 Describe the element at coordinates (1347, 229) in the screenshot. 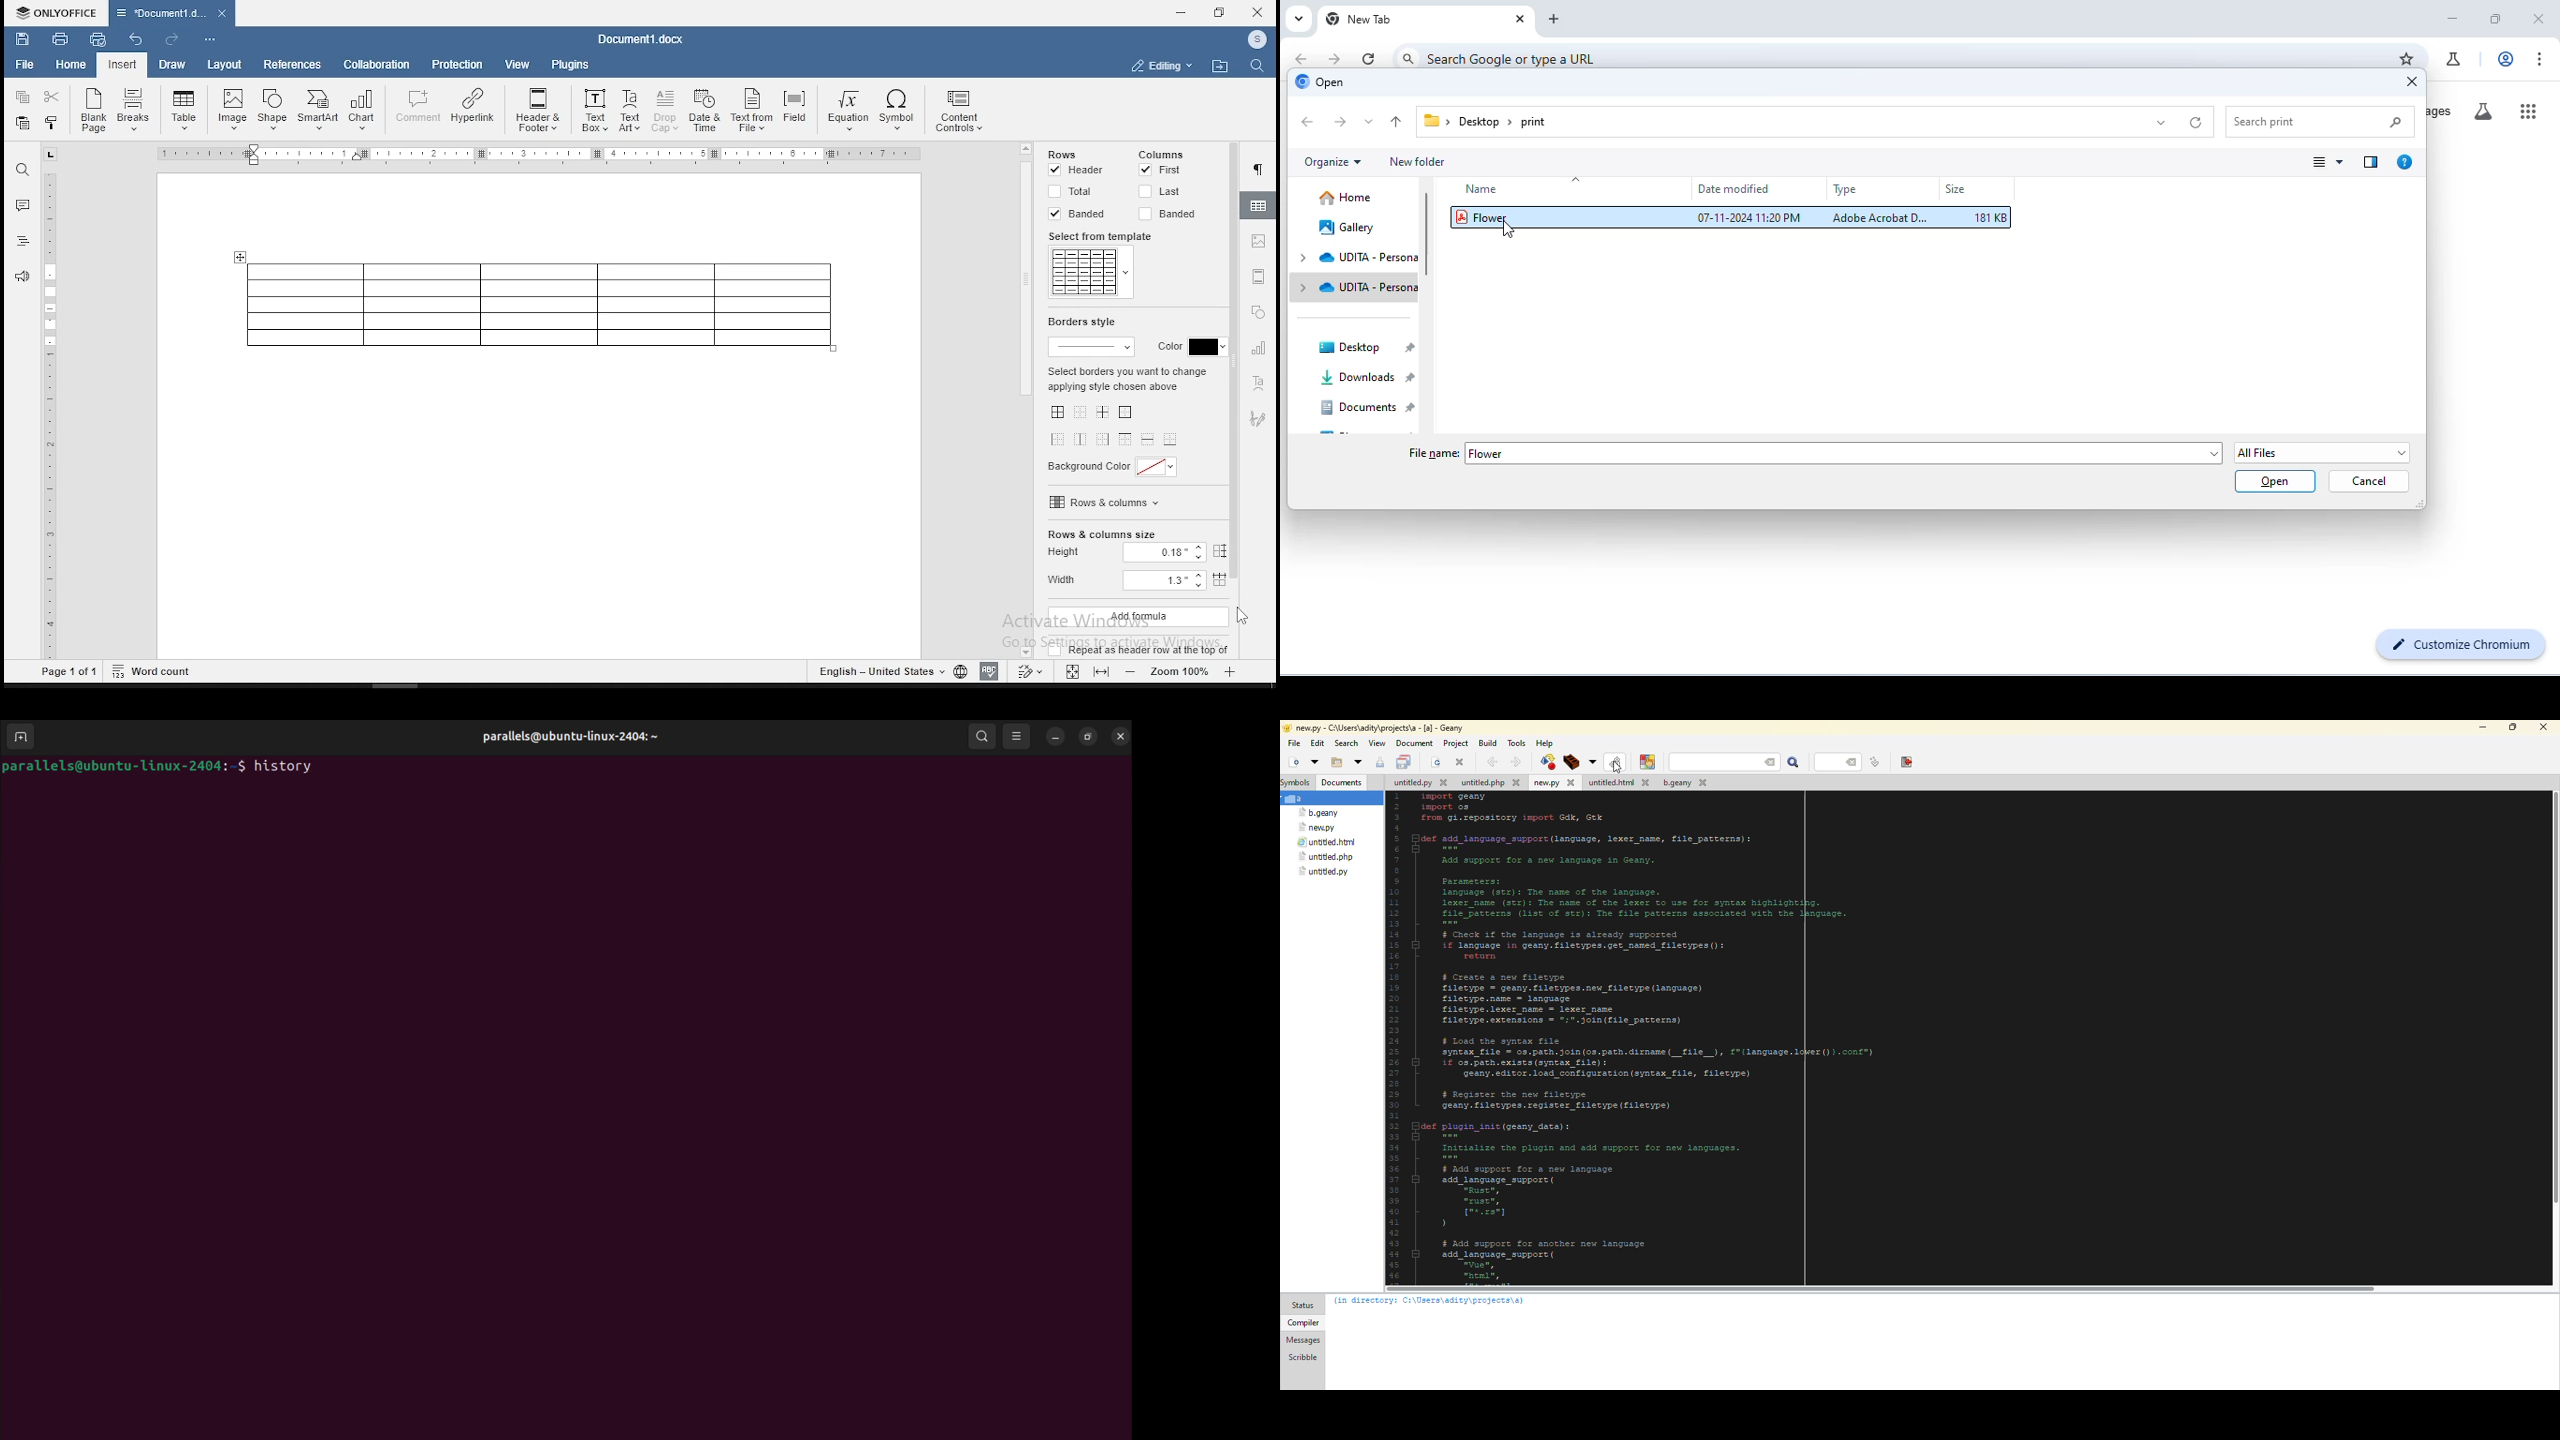

I see `gallery` at that location.